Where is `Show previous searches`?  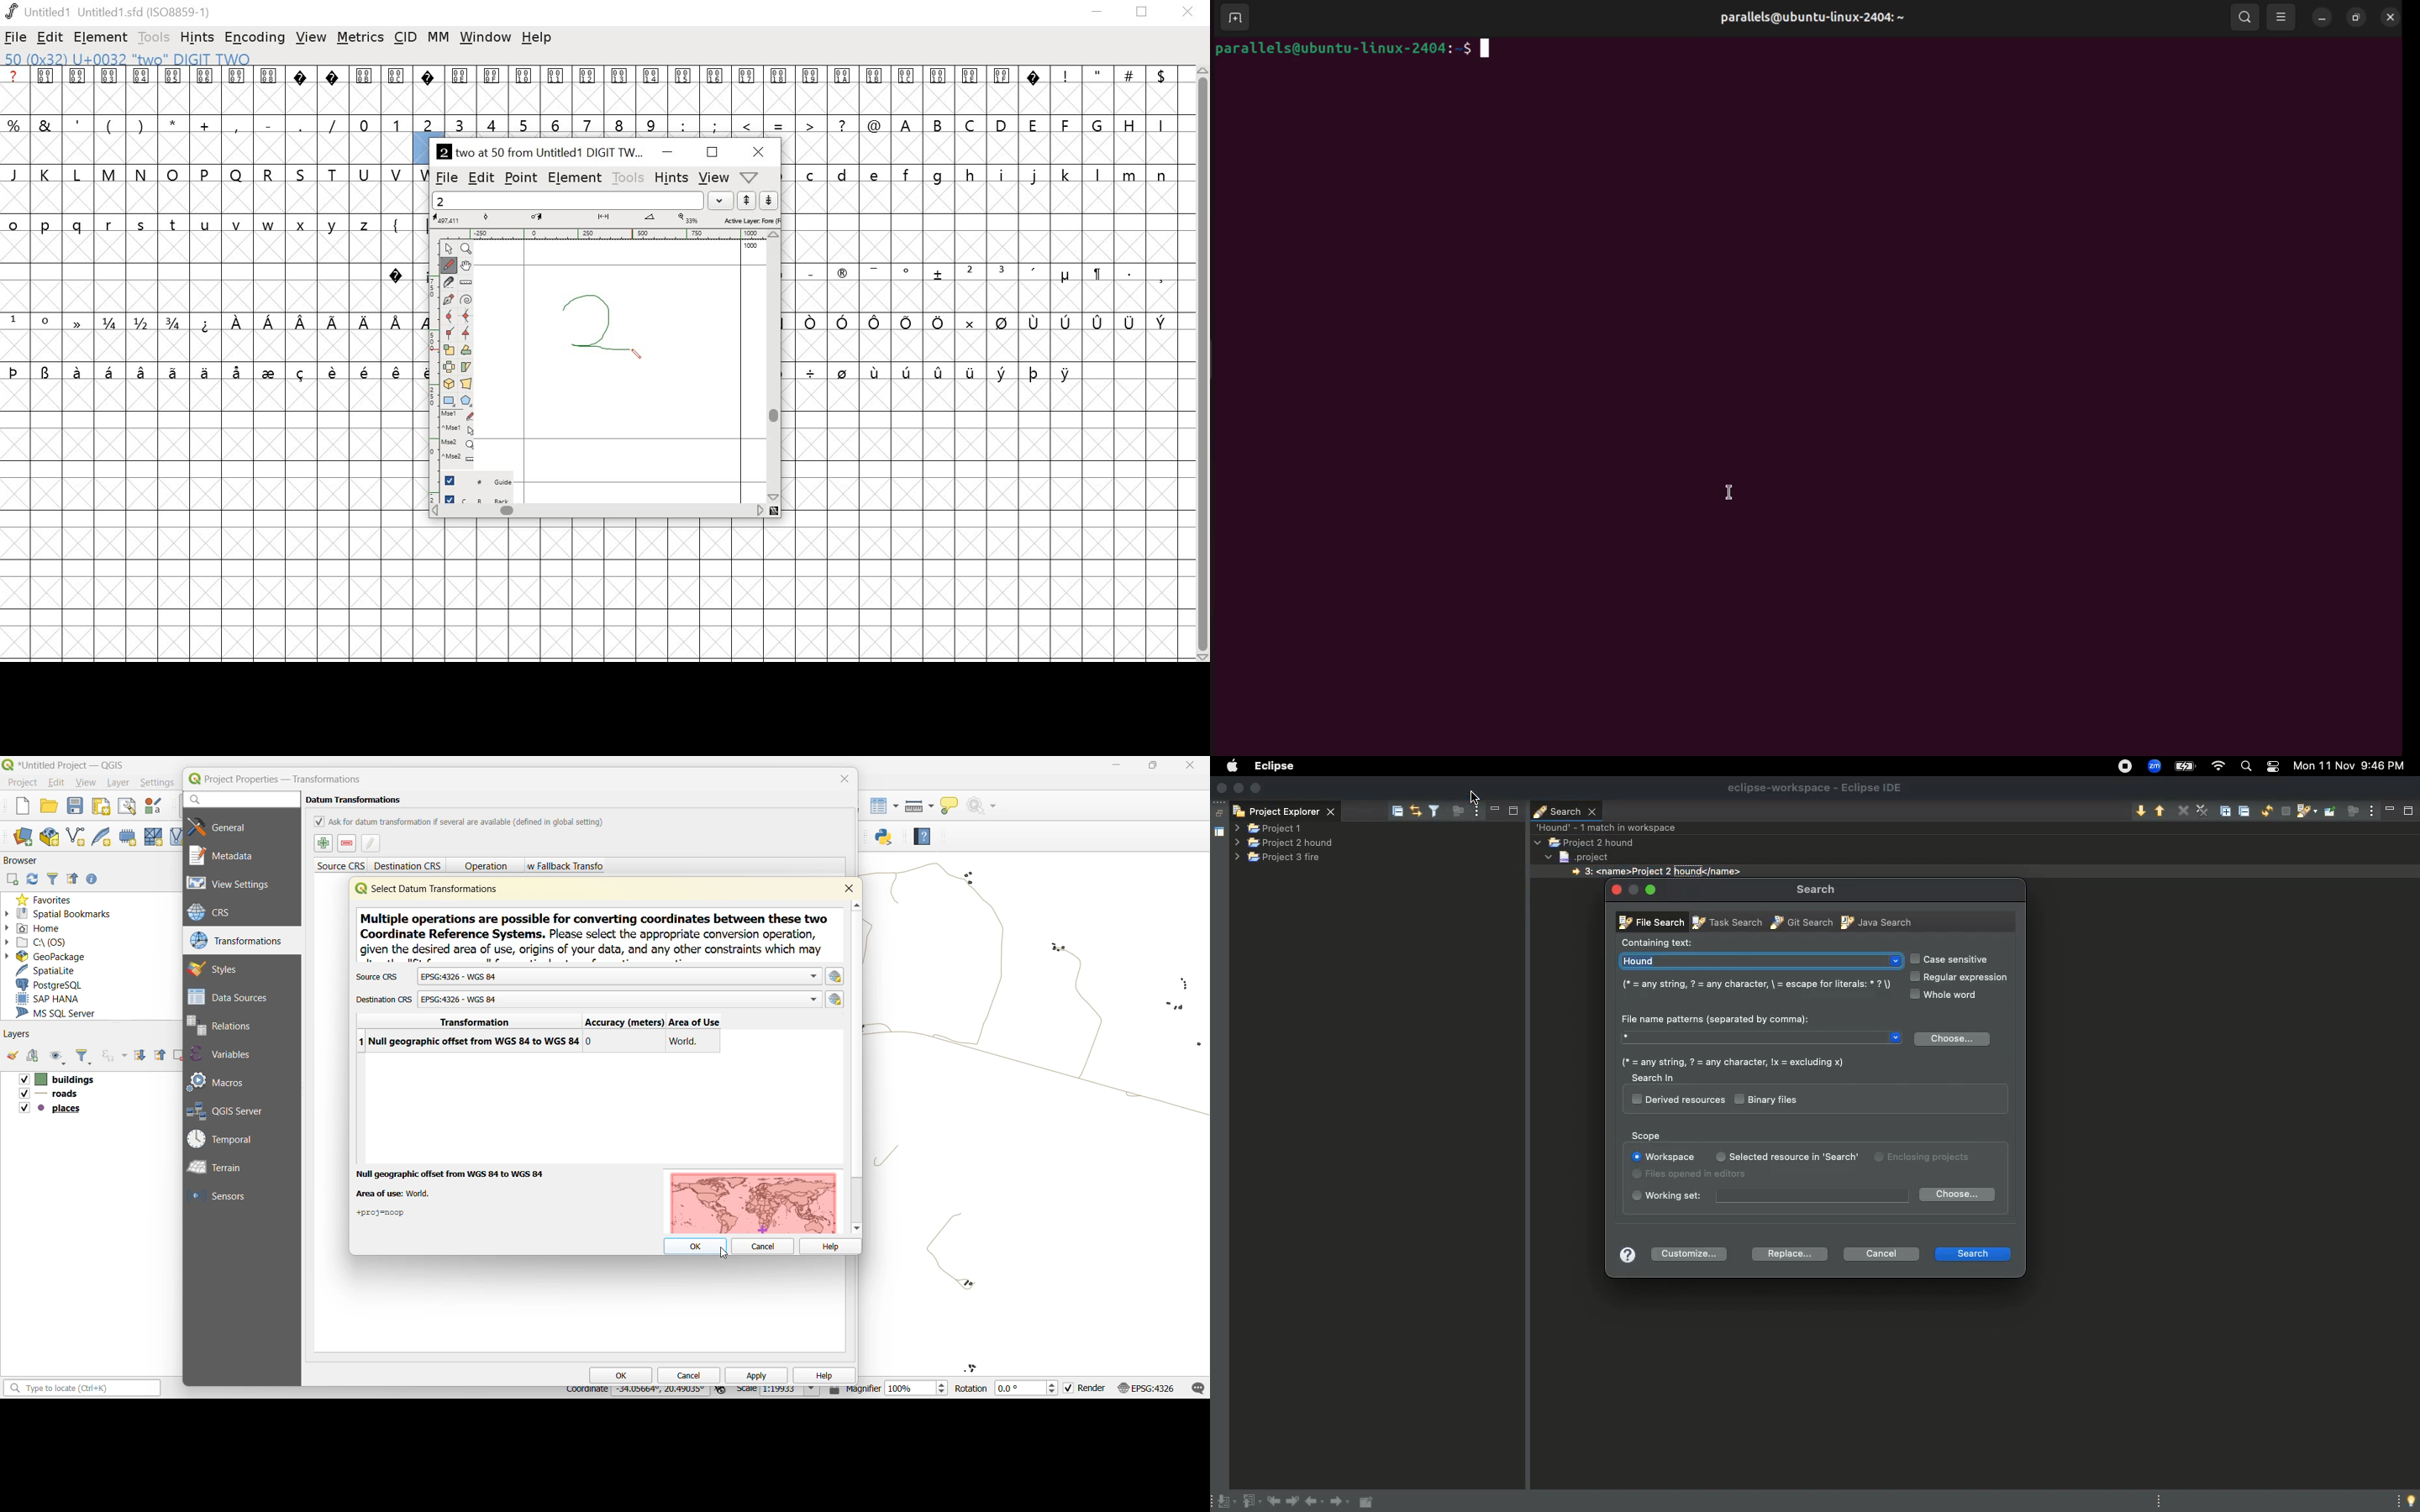
Show previous searches is located at coordinates (2306, 813).